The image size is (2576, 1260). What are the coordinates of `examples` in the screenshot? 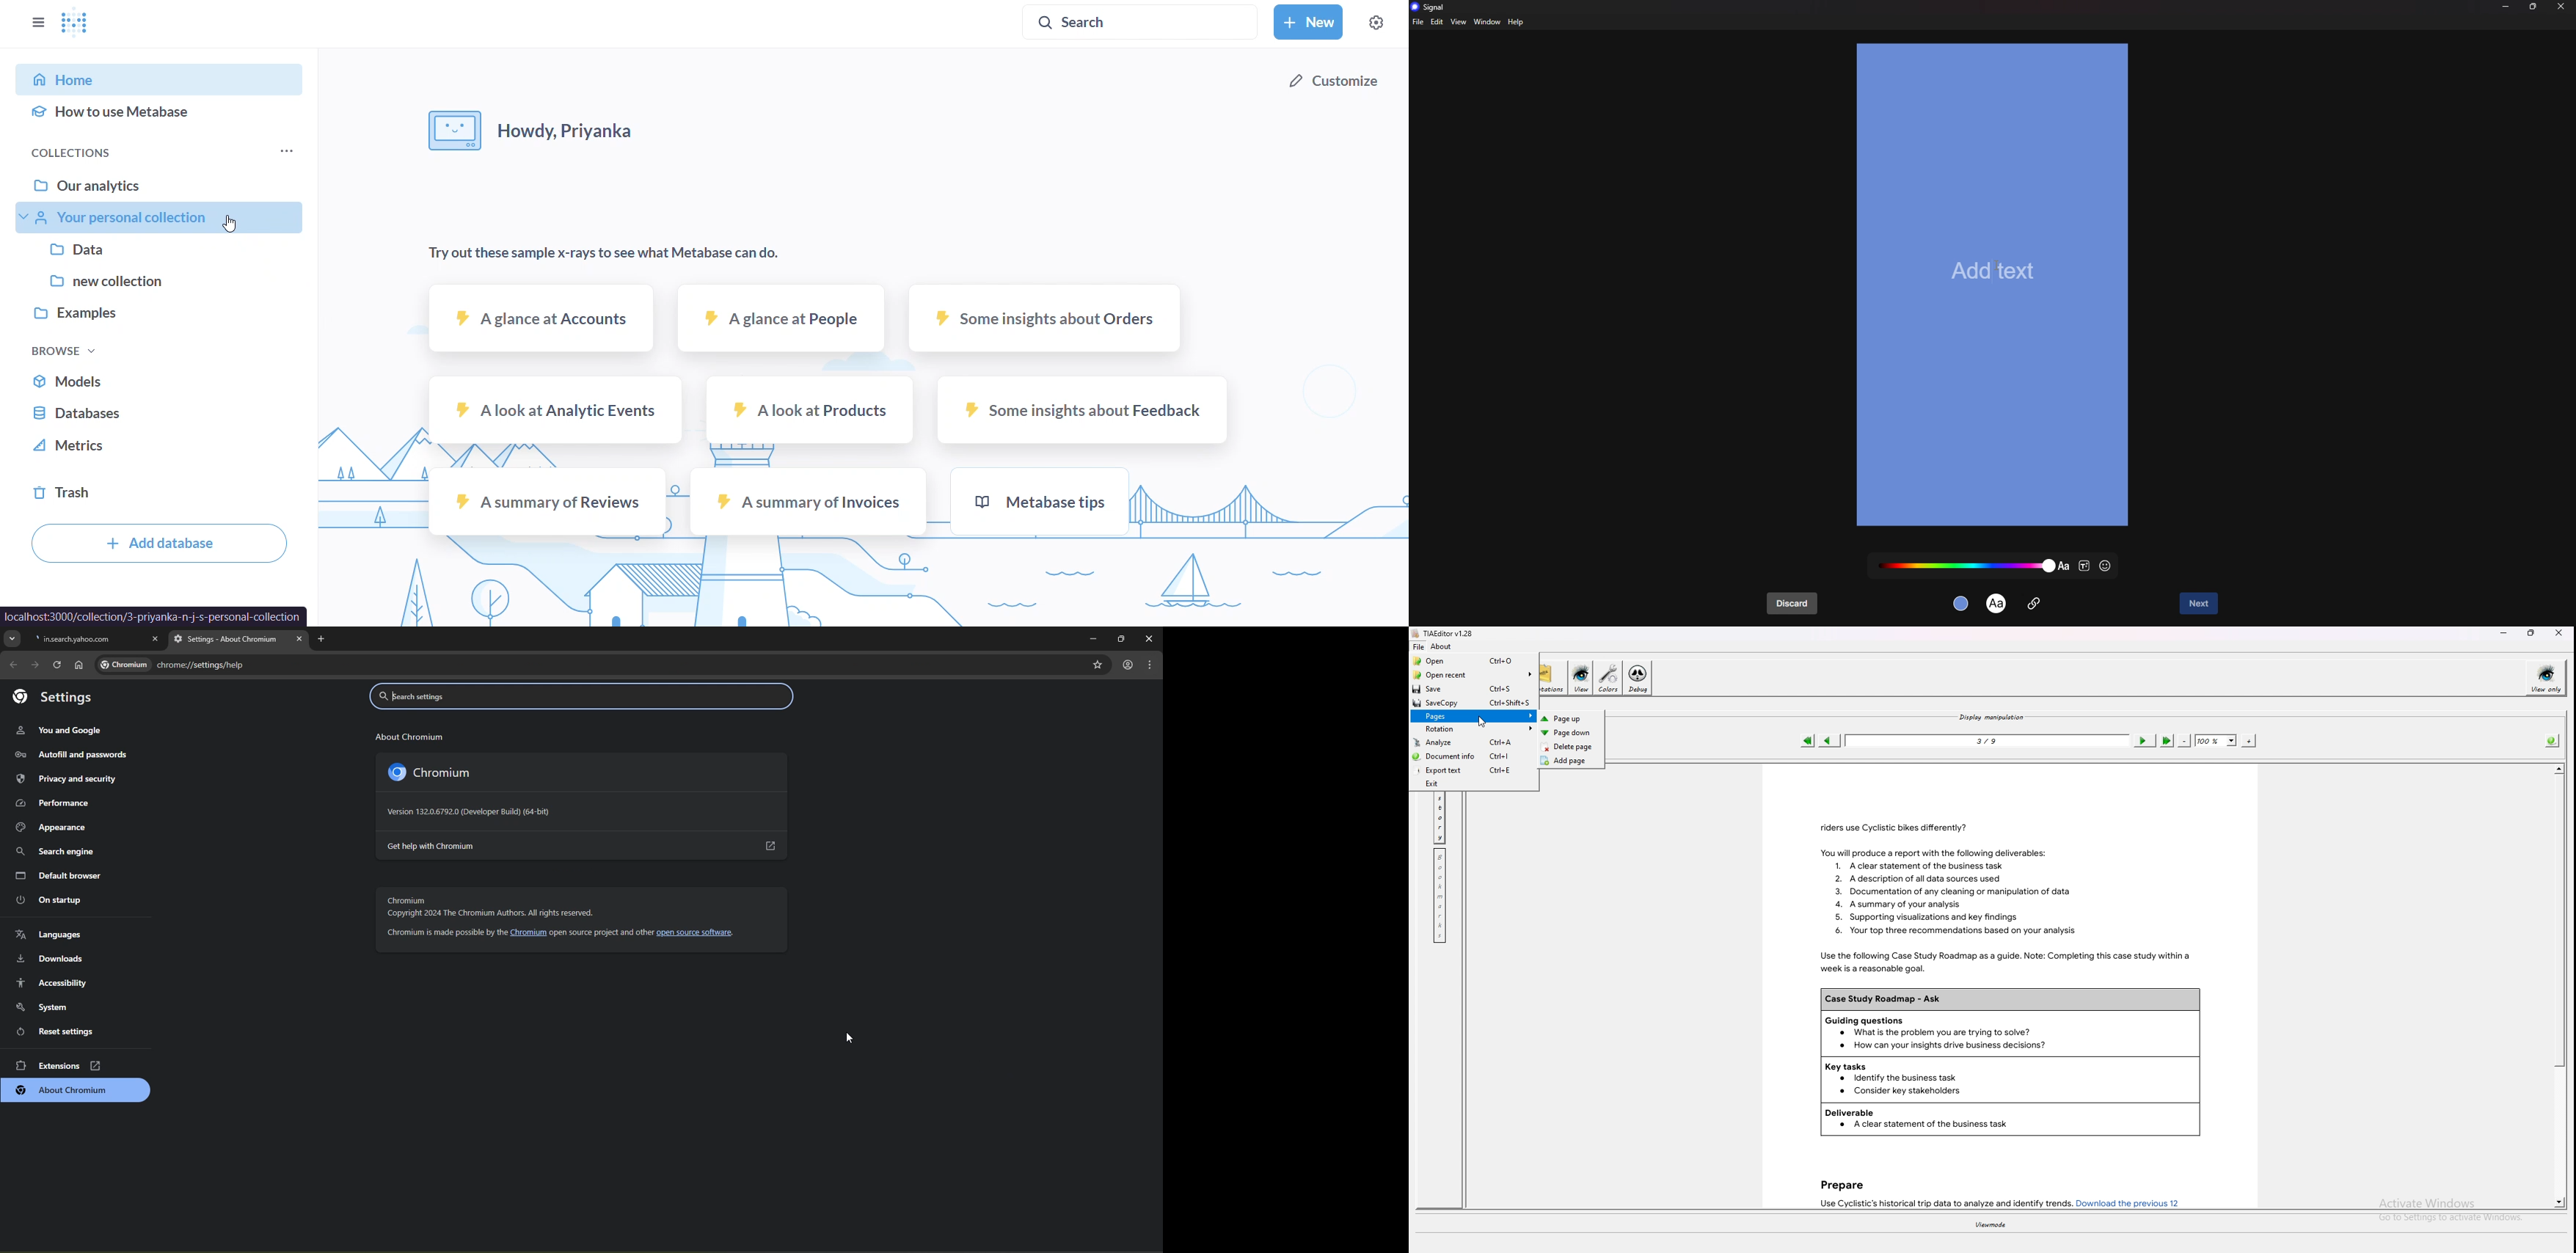 It's located at (163, 308).